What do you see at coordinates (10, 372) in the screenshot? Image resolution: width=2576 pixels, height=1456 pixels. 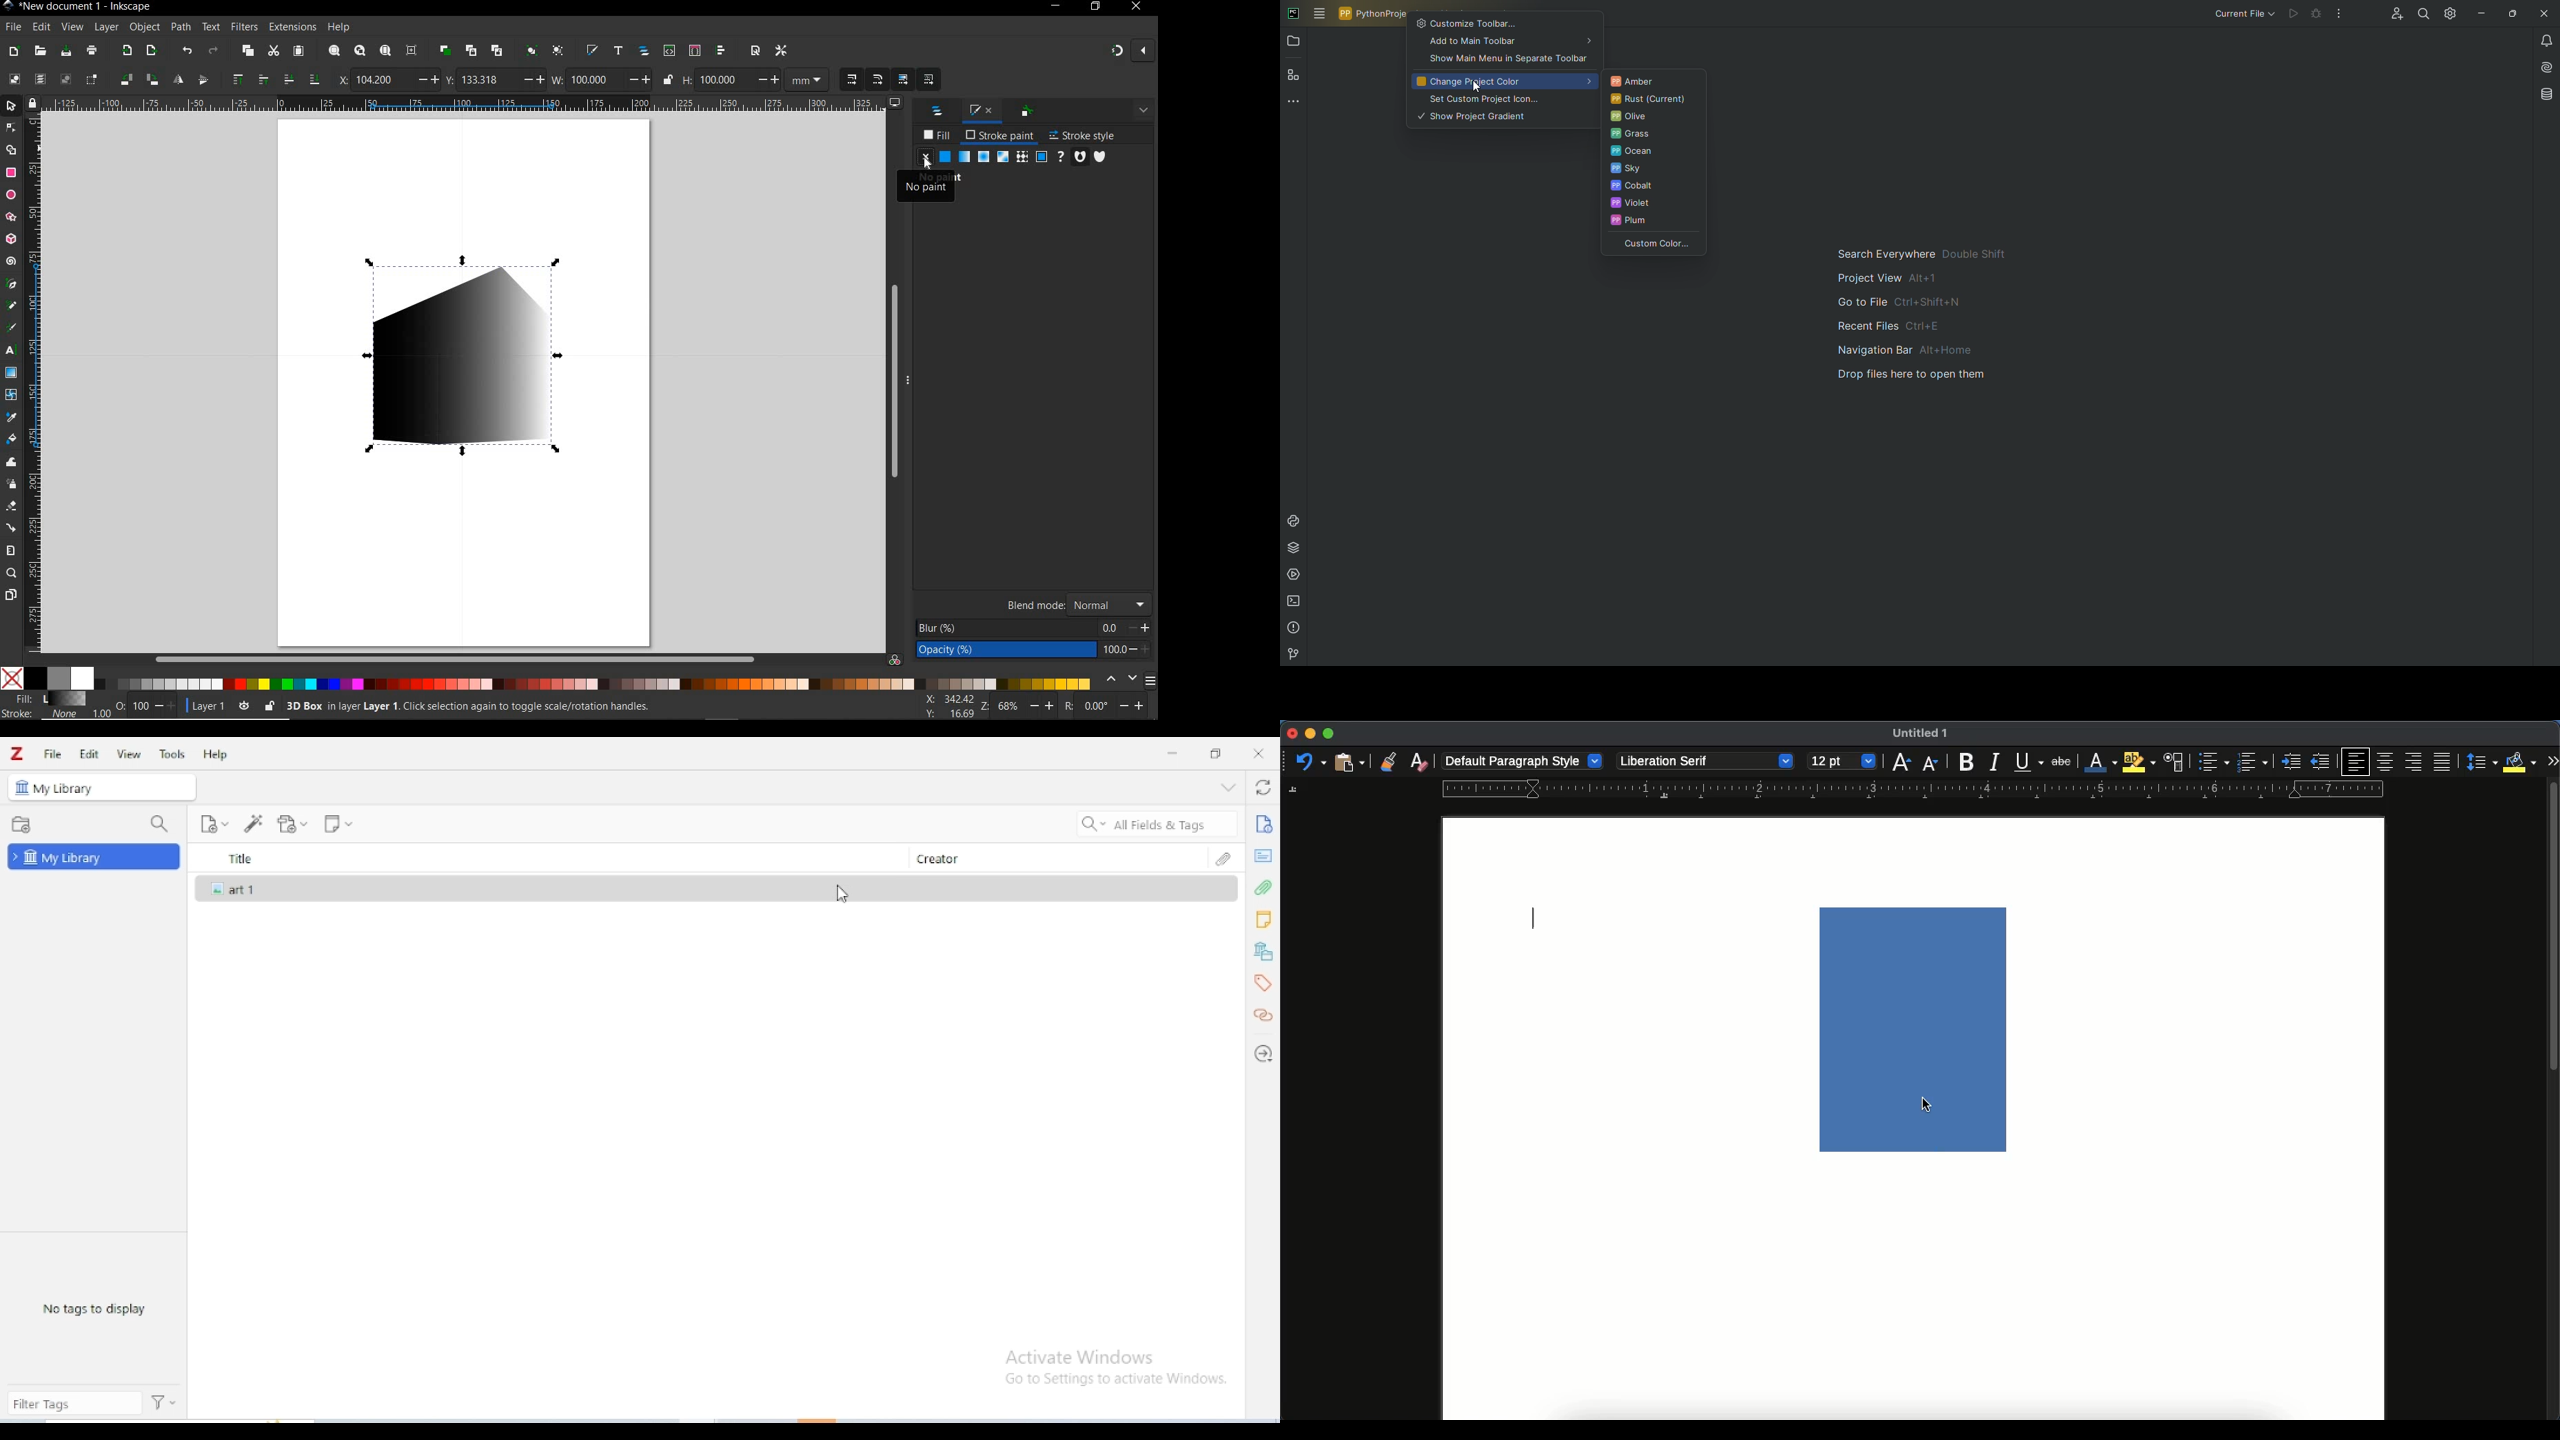 I see `GRADIENT TOOL` at bounding box center [10, 372].